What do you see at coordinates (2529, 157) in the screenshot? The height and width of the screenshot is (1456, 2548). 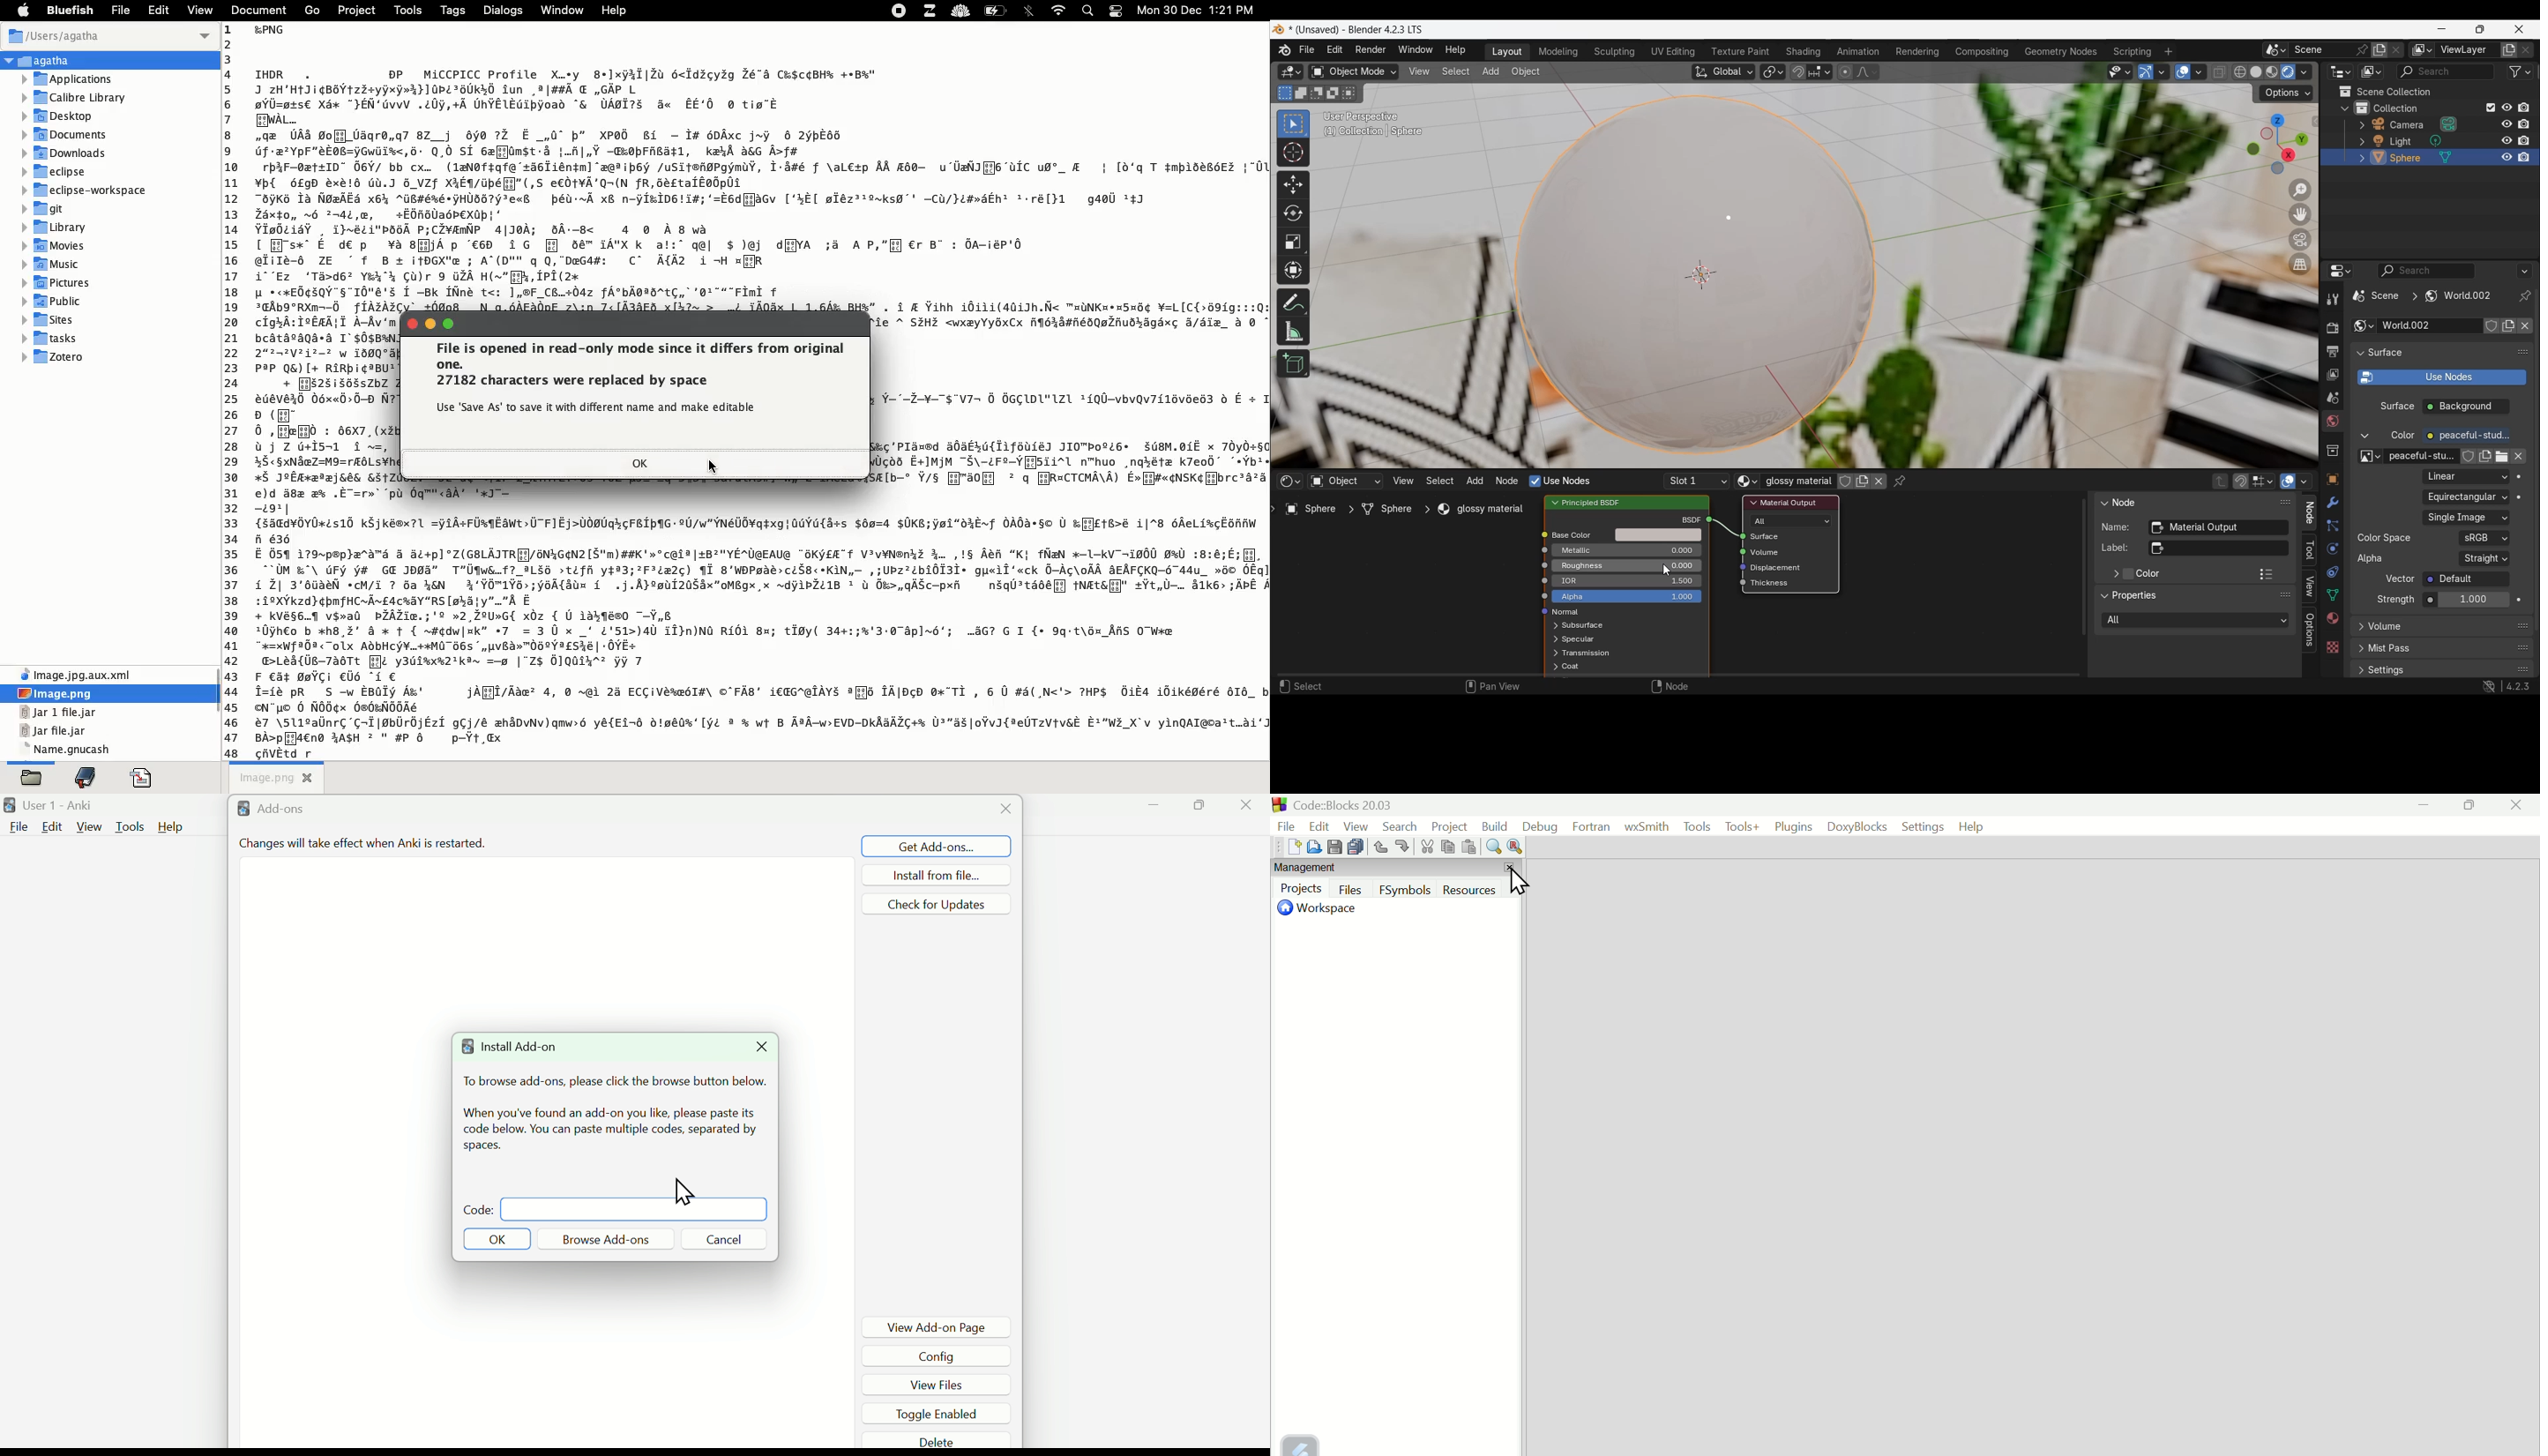 I see `disable all respective renders` at bounding box center [2529, 157].